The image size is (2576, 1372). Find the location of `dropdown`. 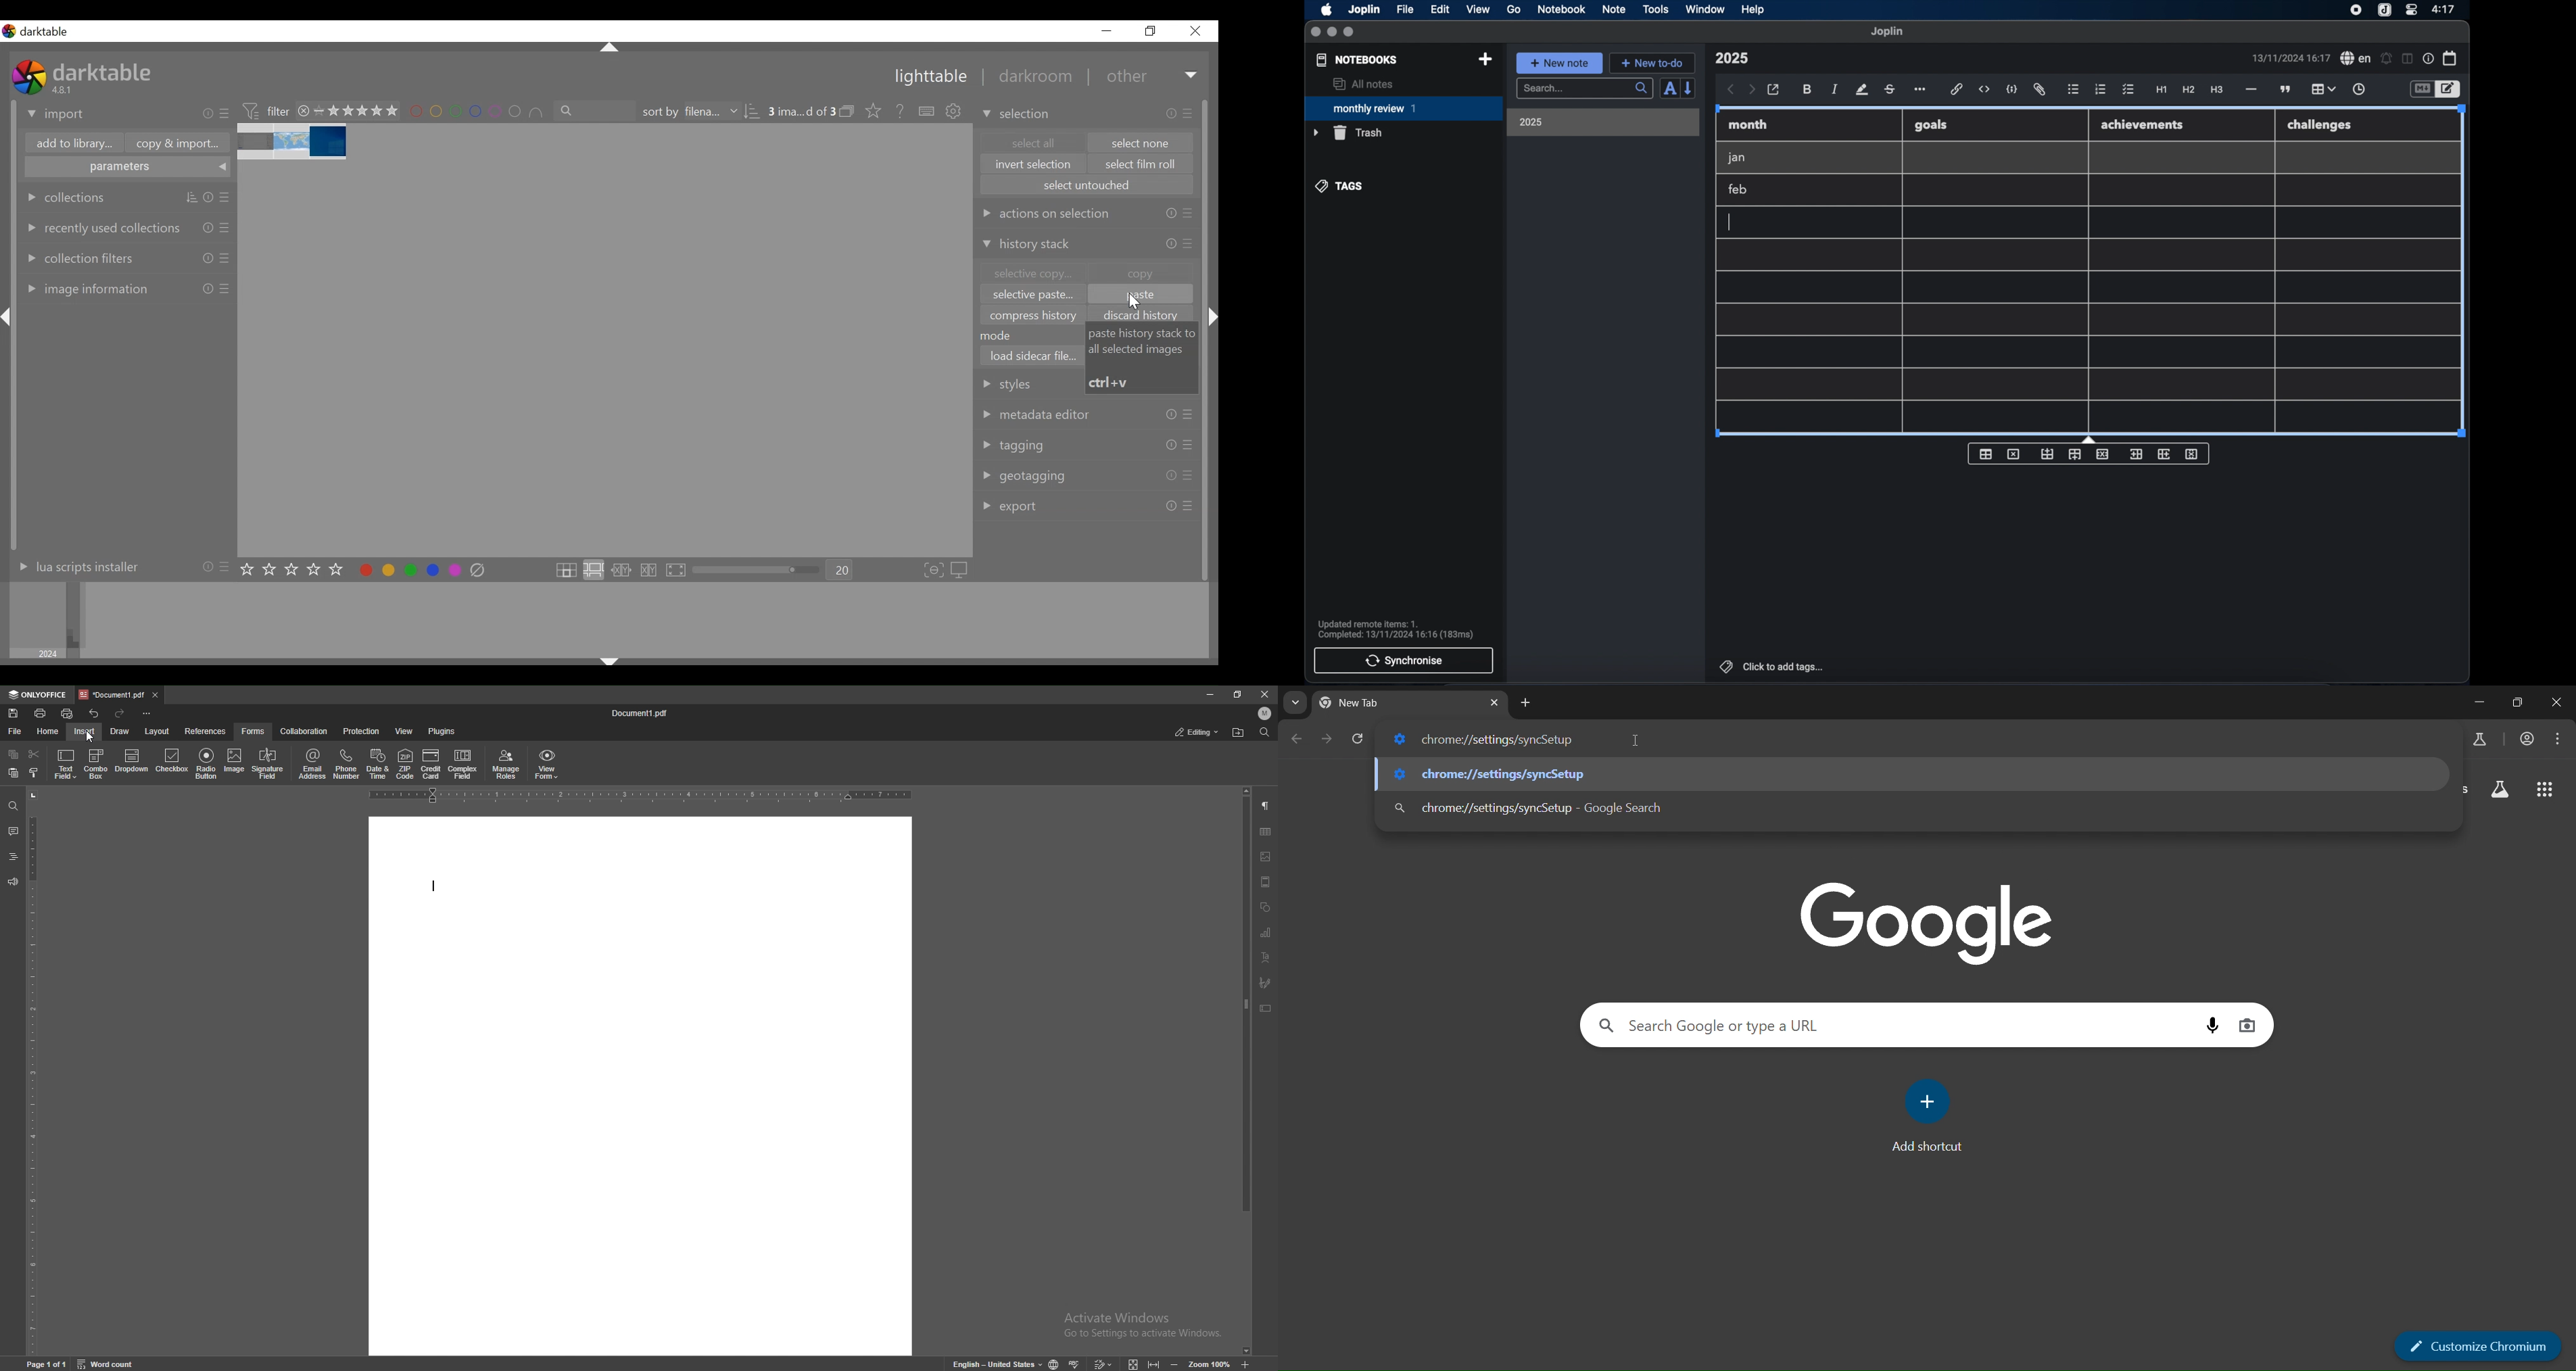

dropdown is located at coordinates (130, 761).